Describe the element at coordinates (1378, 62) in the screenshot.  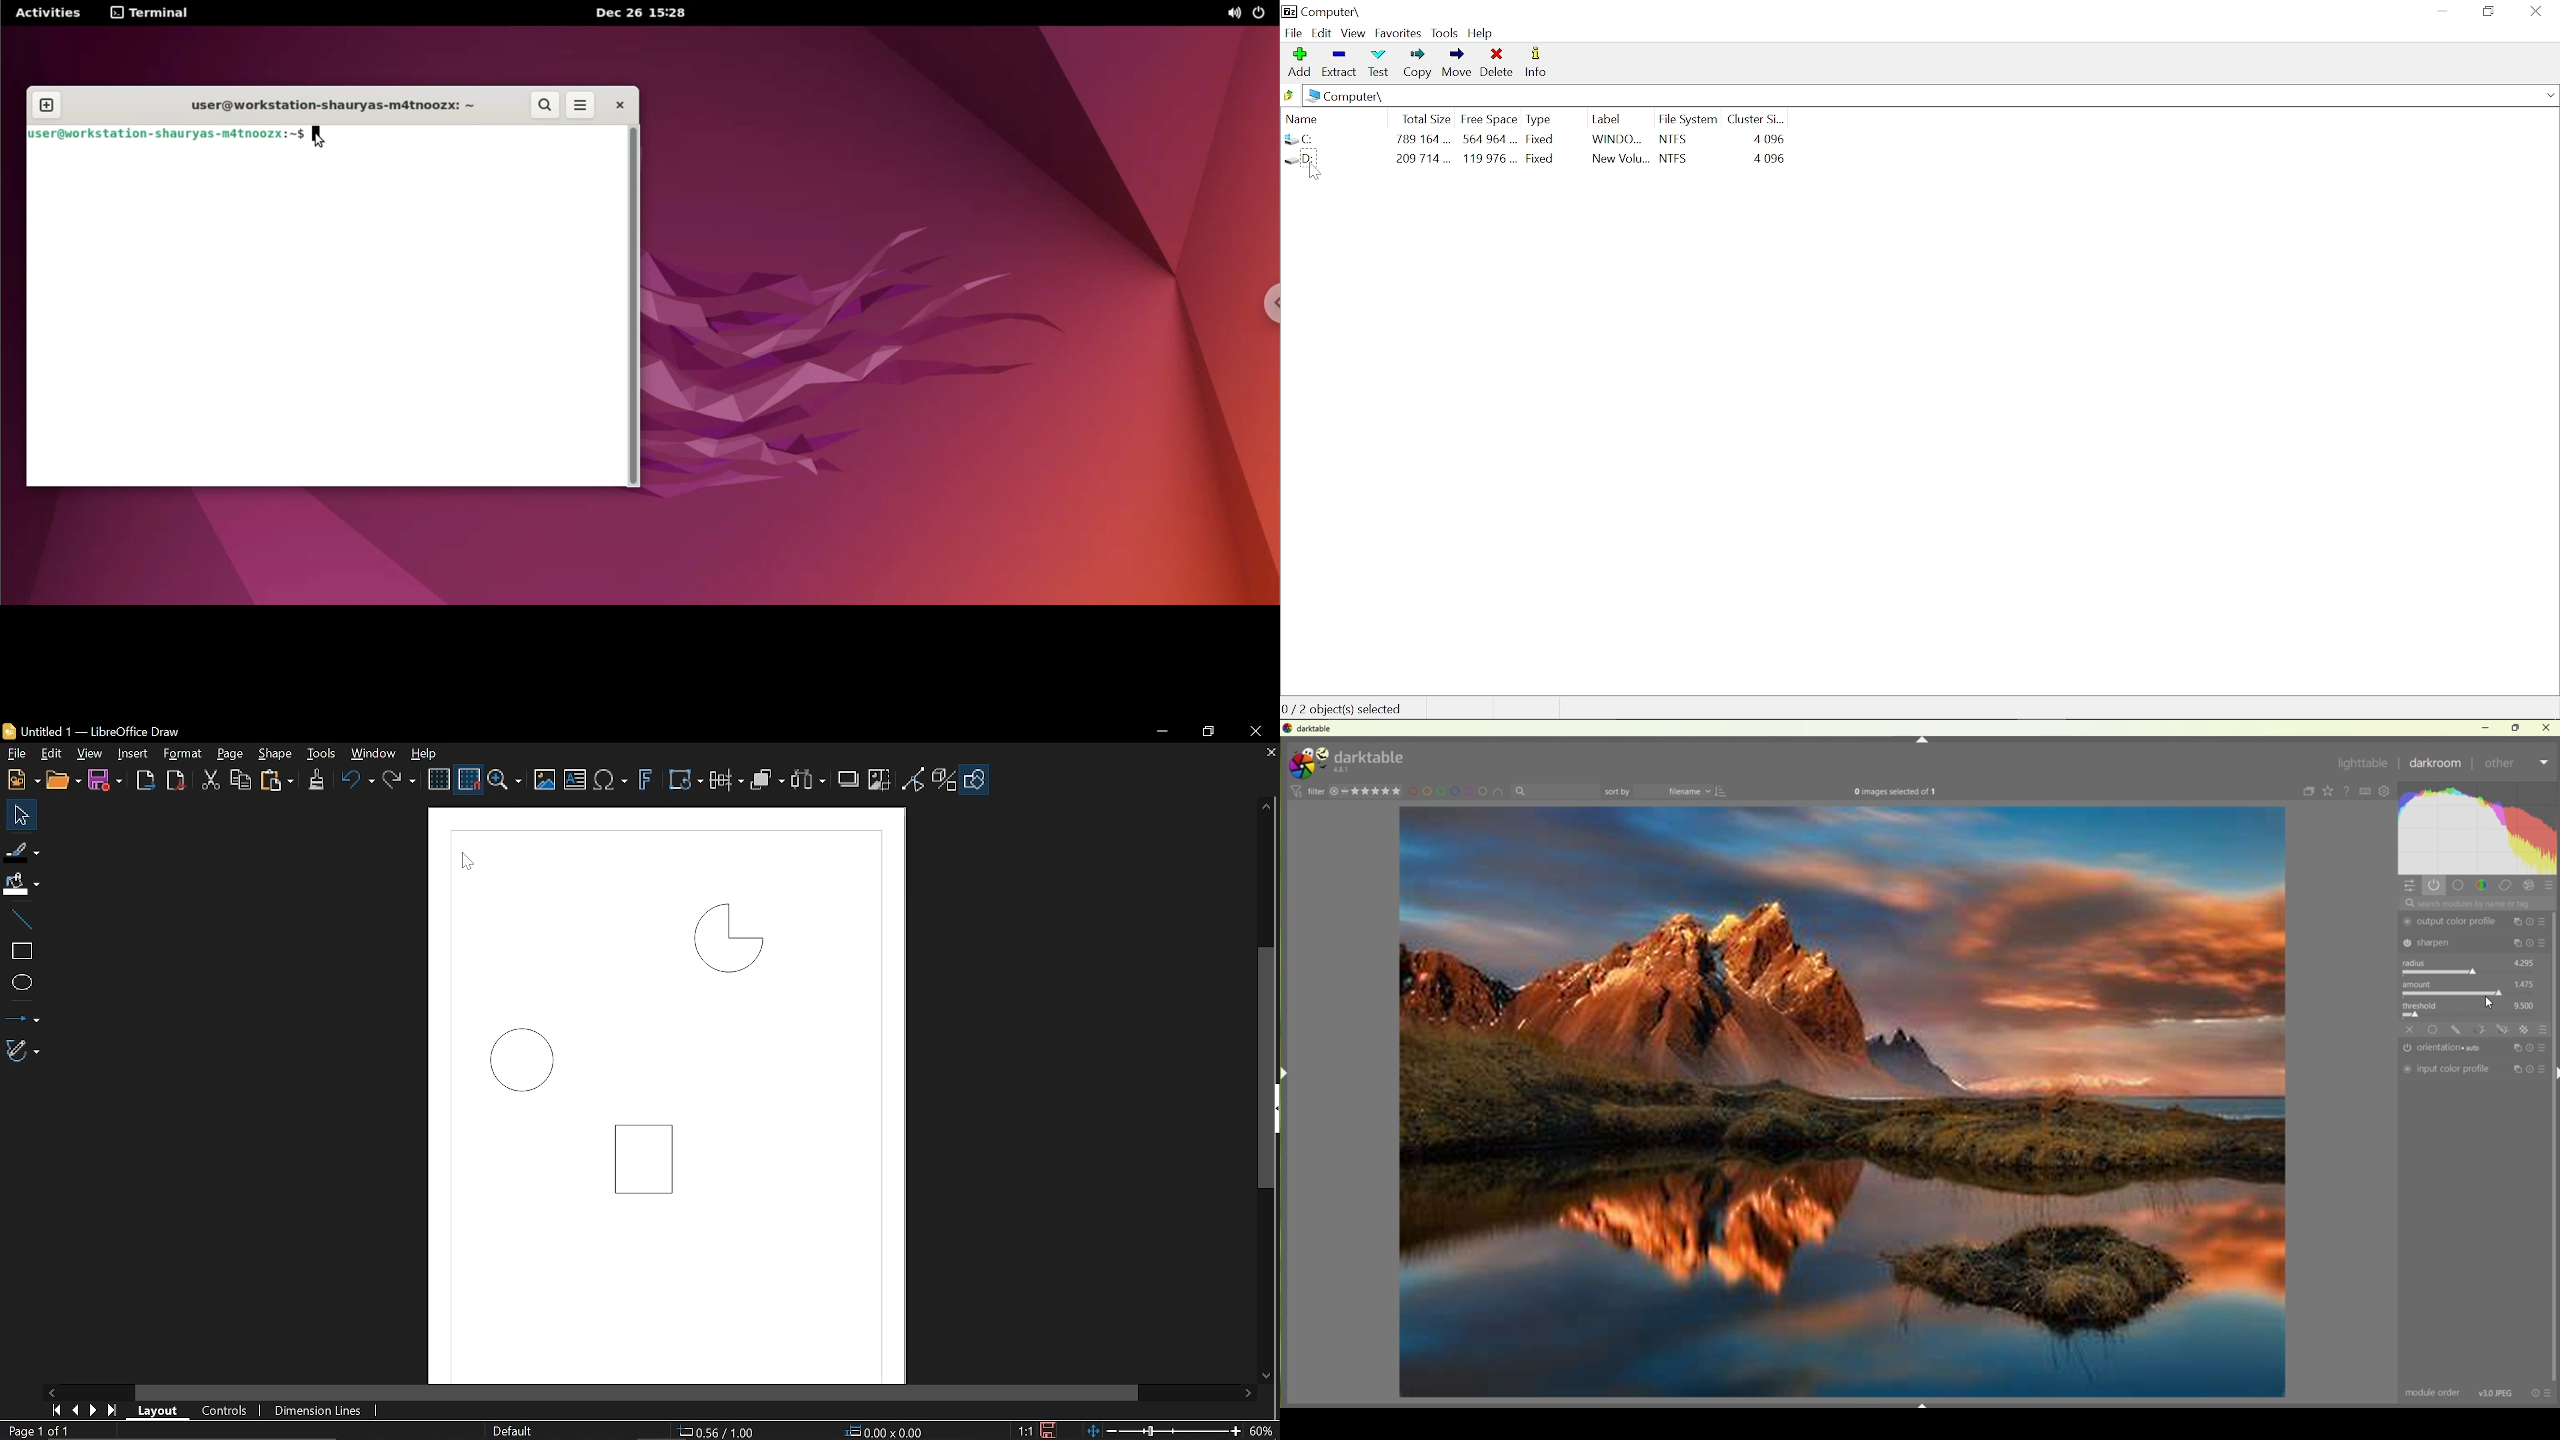
I see `test` at that location.